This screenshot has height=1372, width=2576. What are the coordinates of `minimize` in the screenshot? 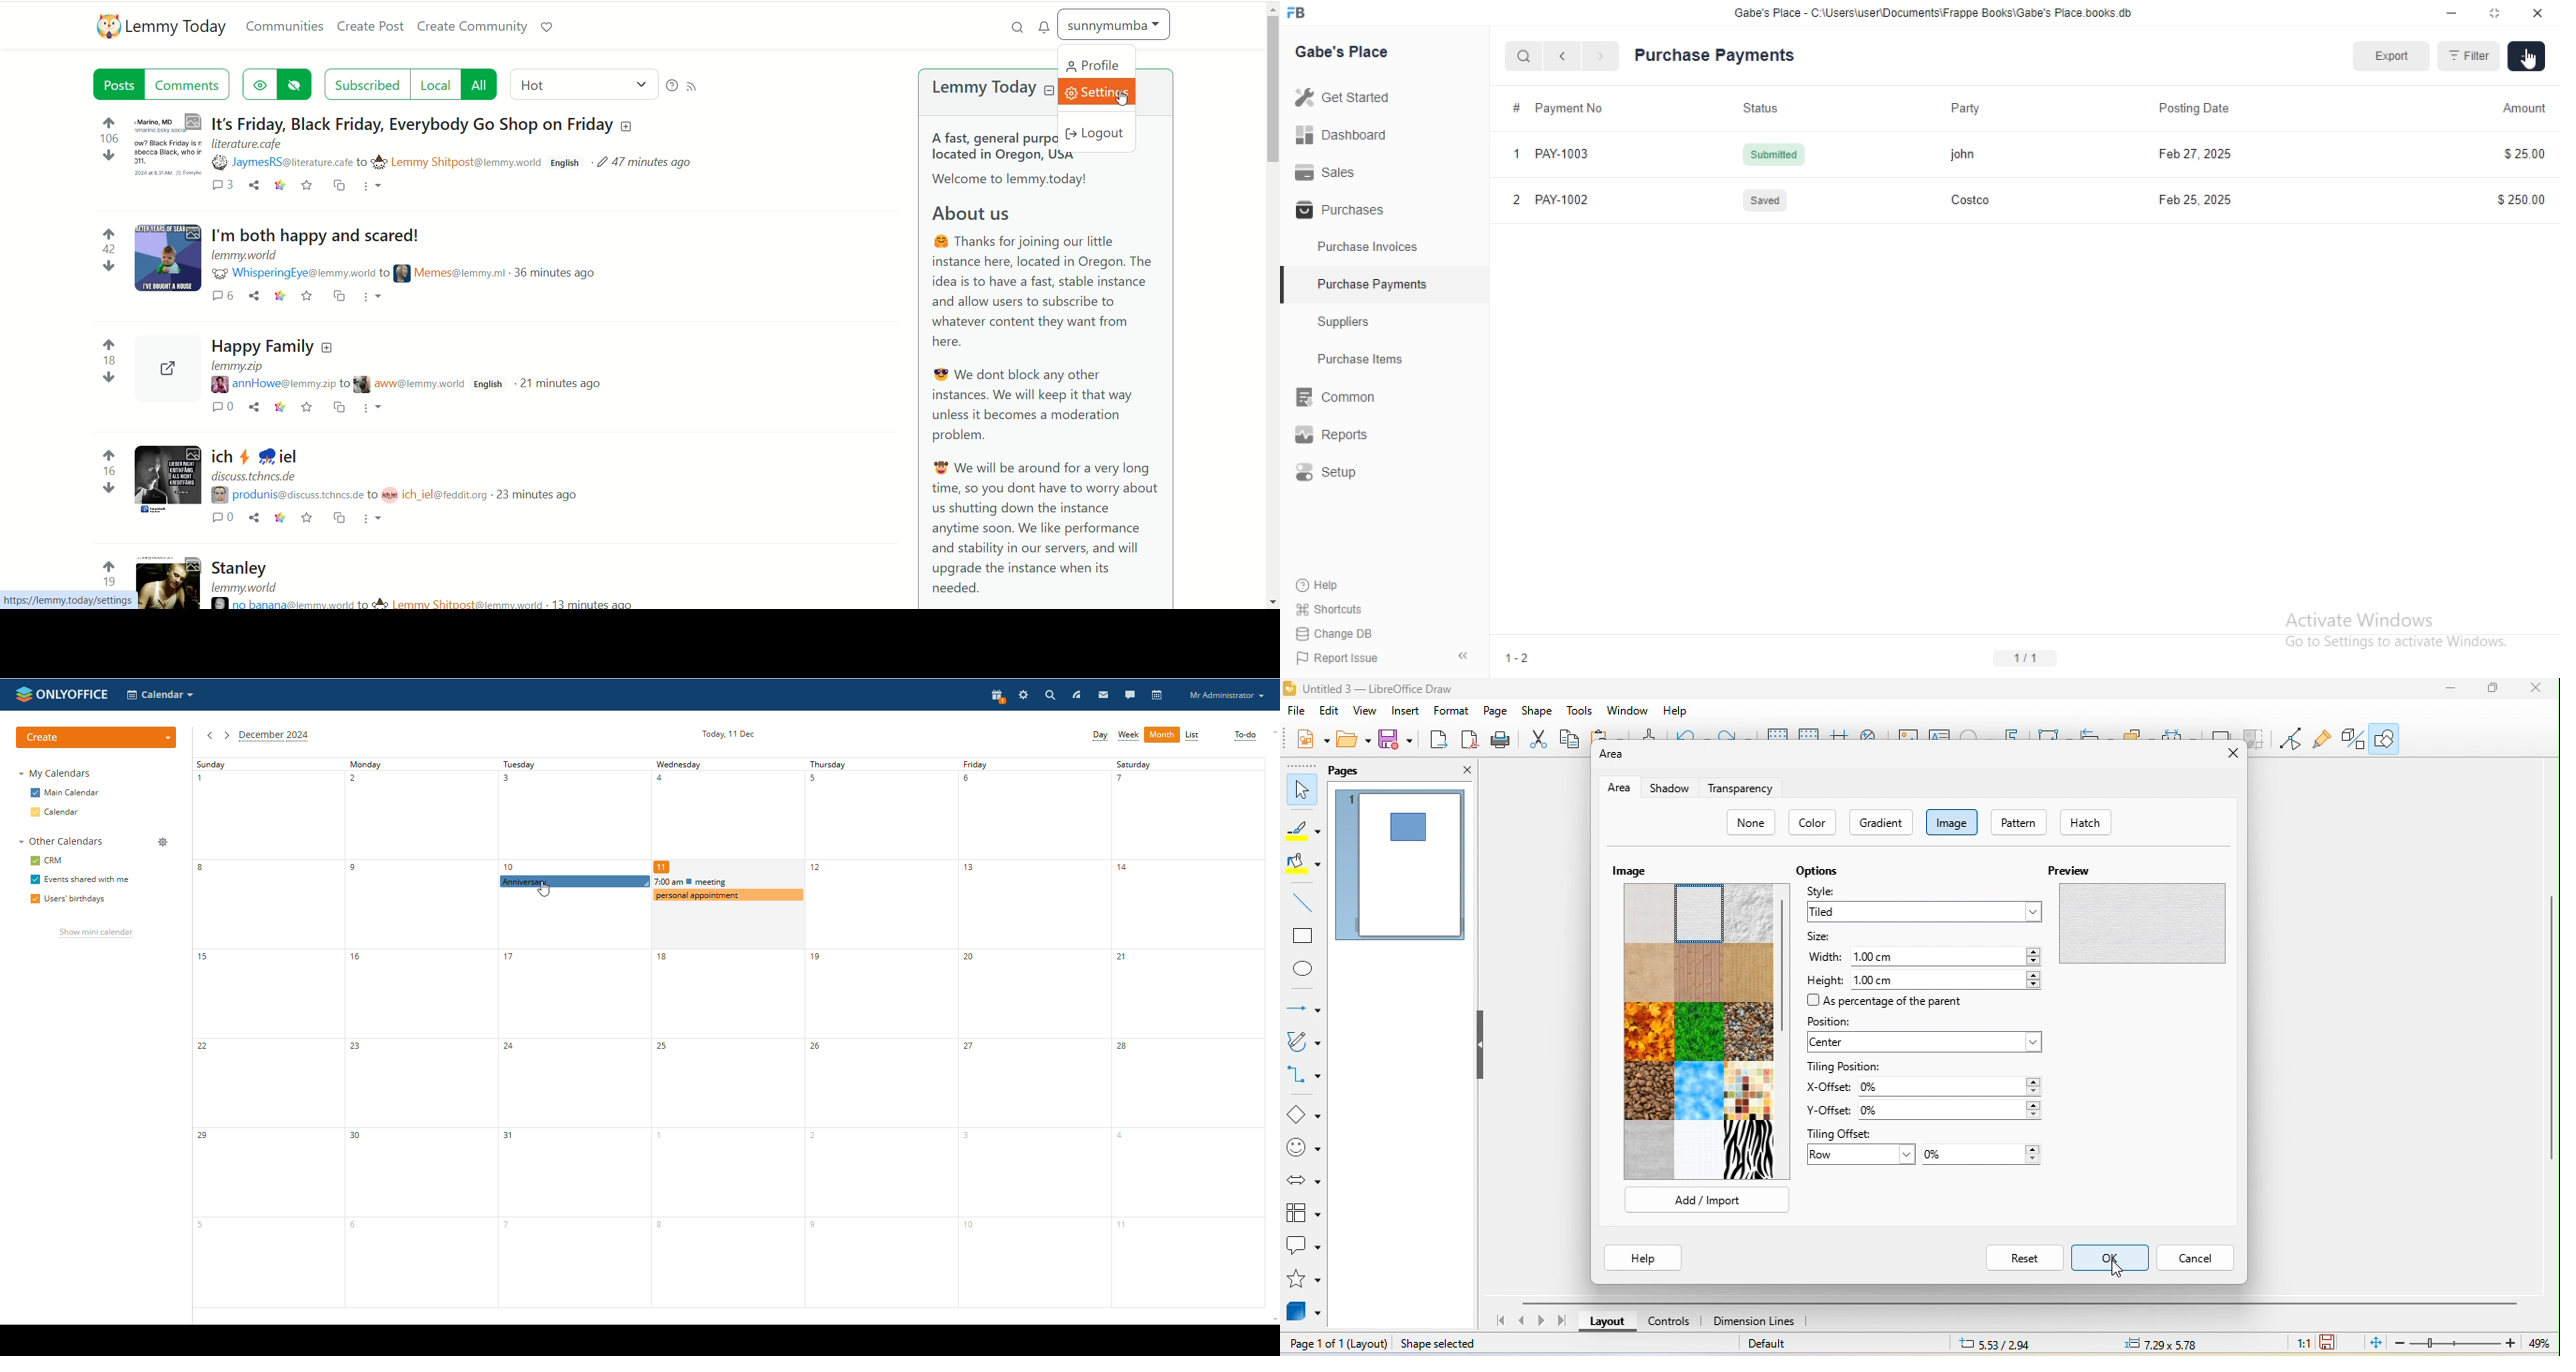 It's located at (2446, 12).